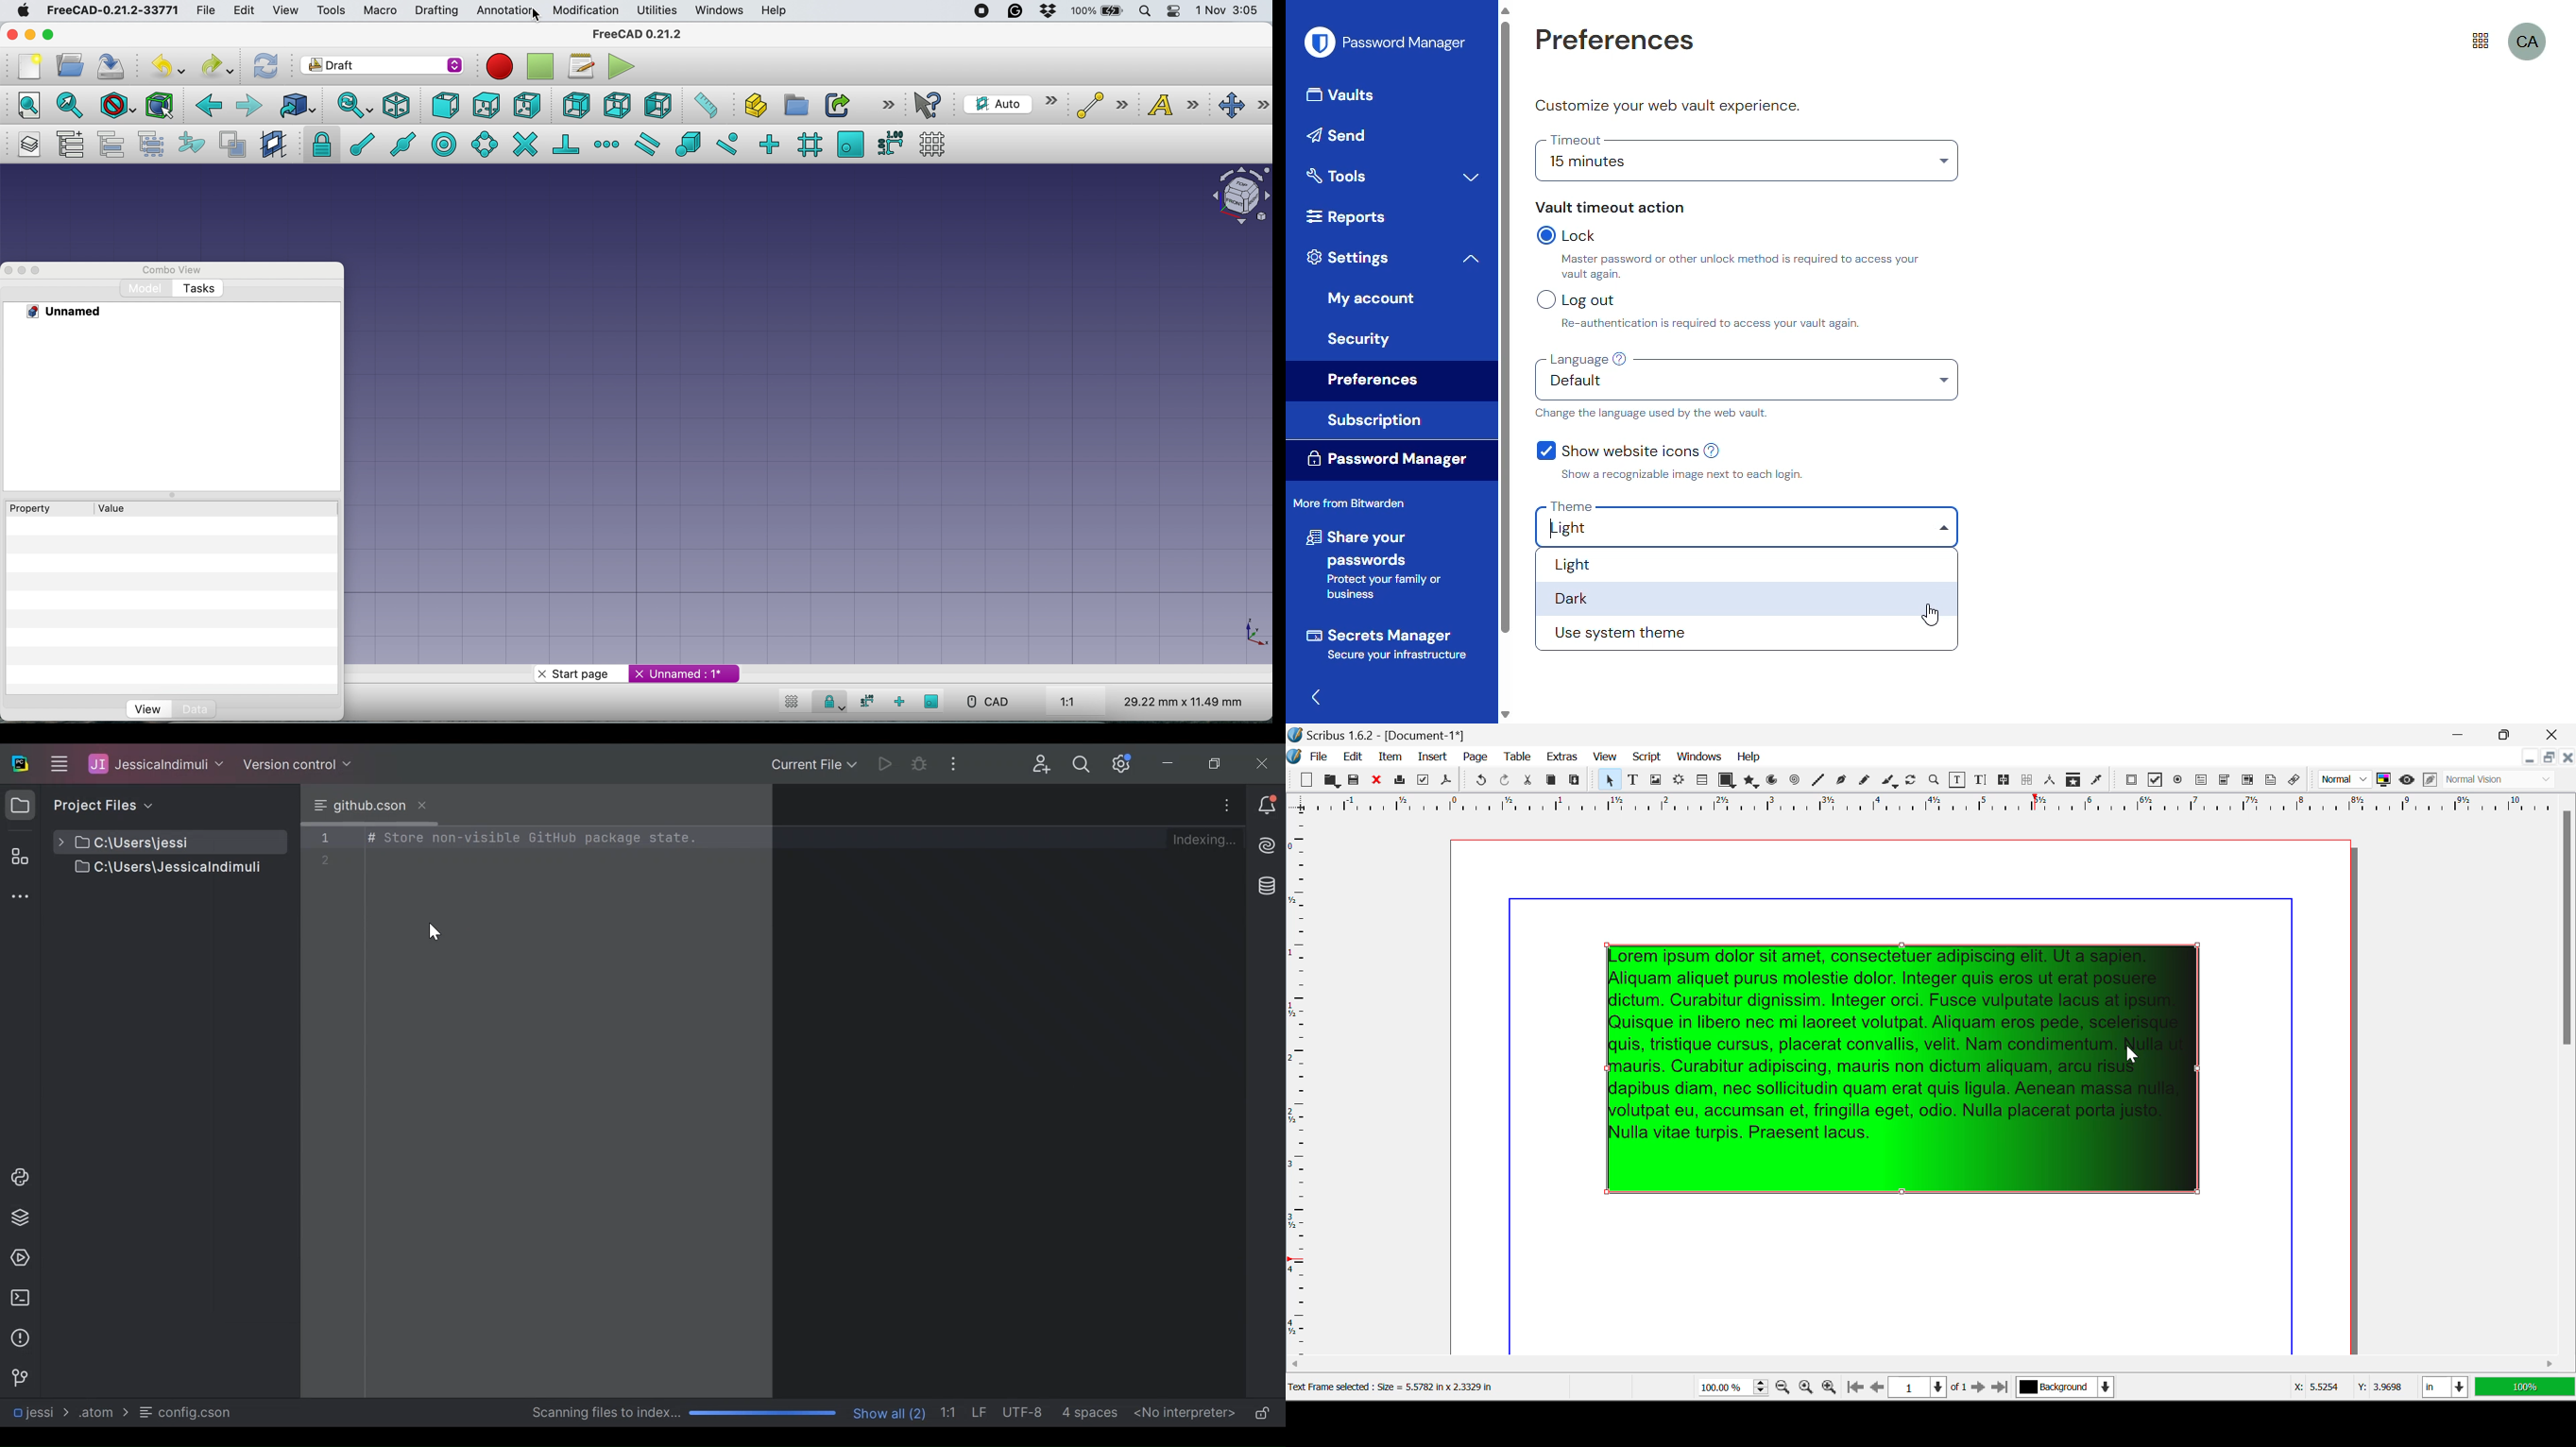 The width and height of the screenshot is (2576, 1456). Describe the element at coordinates (1186, 1412) in the screenshot. I see `No interpreters` at that location.